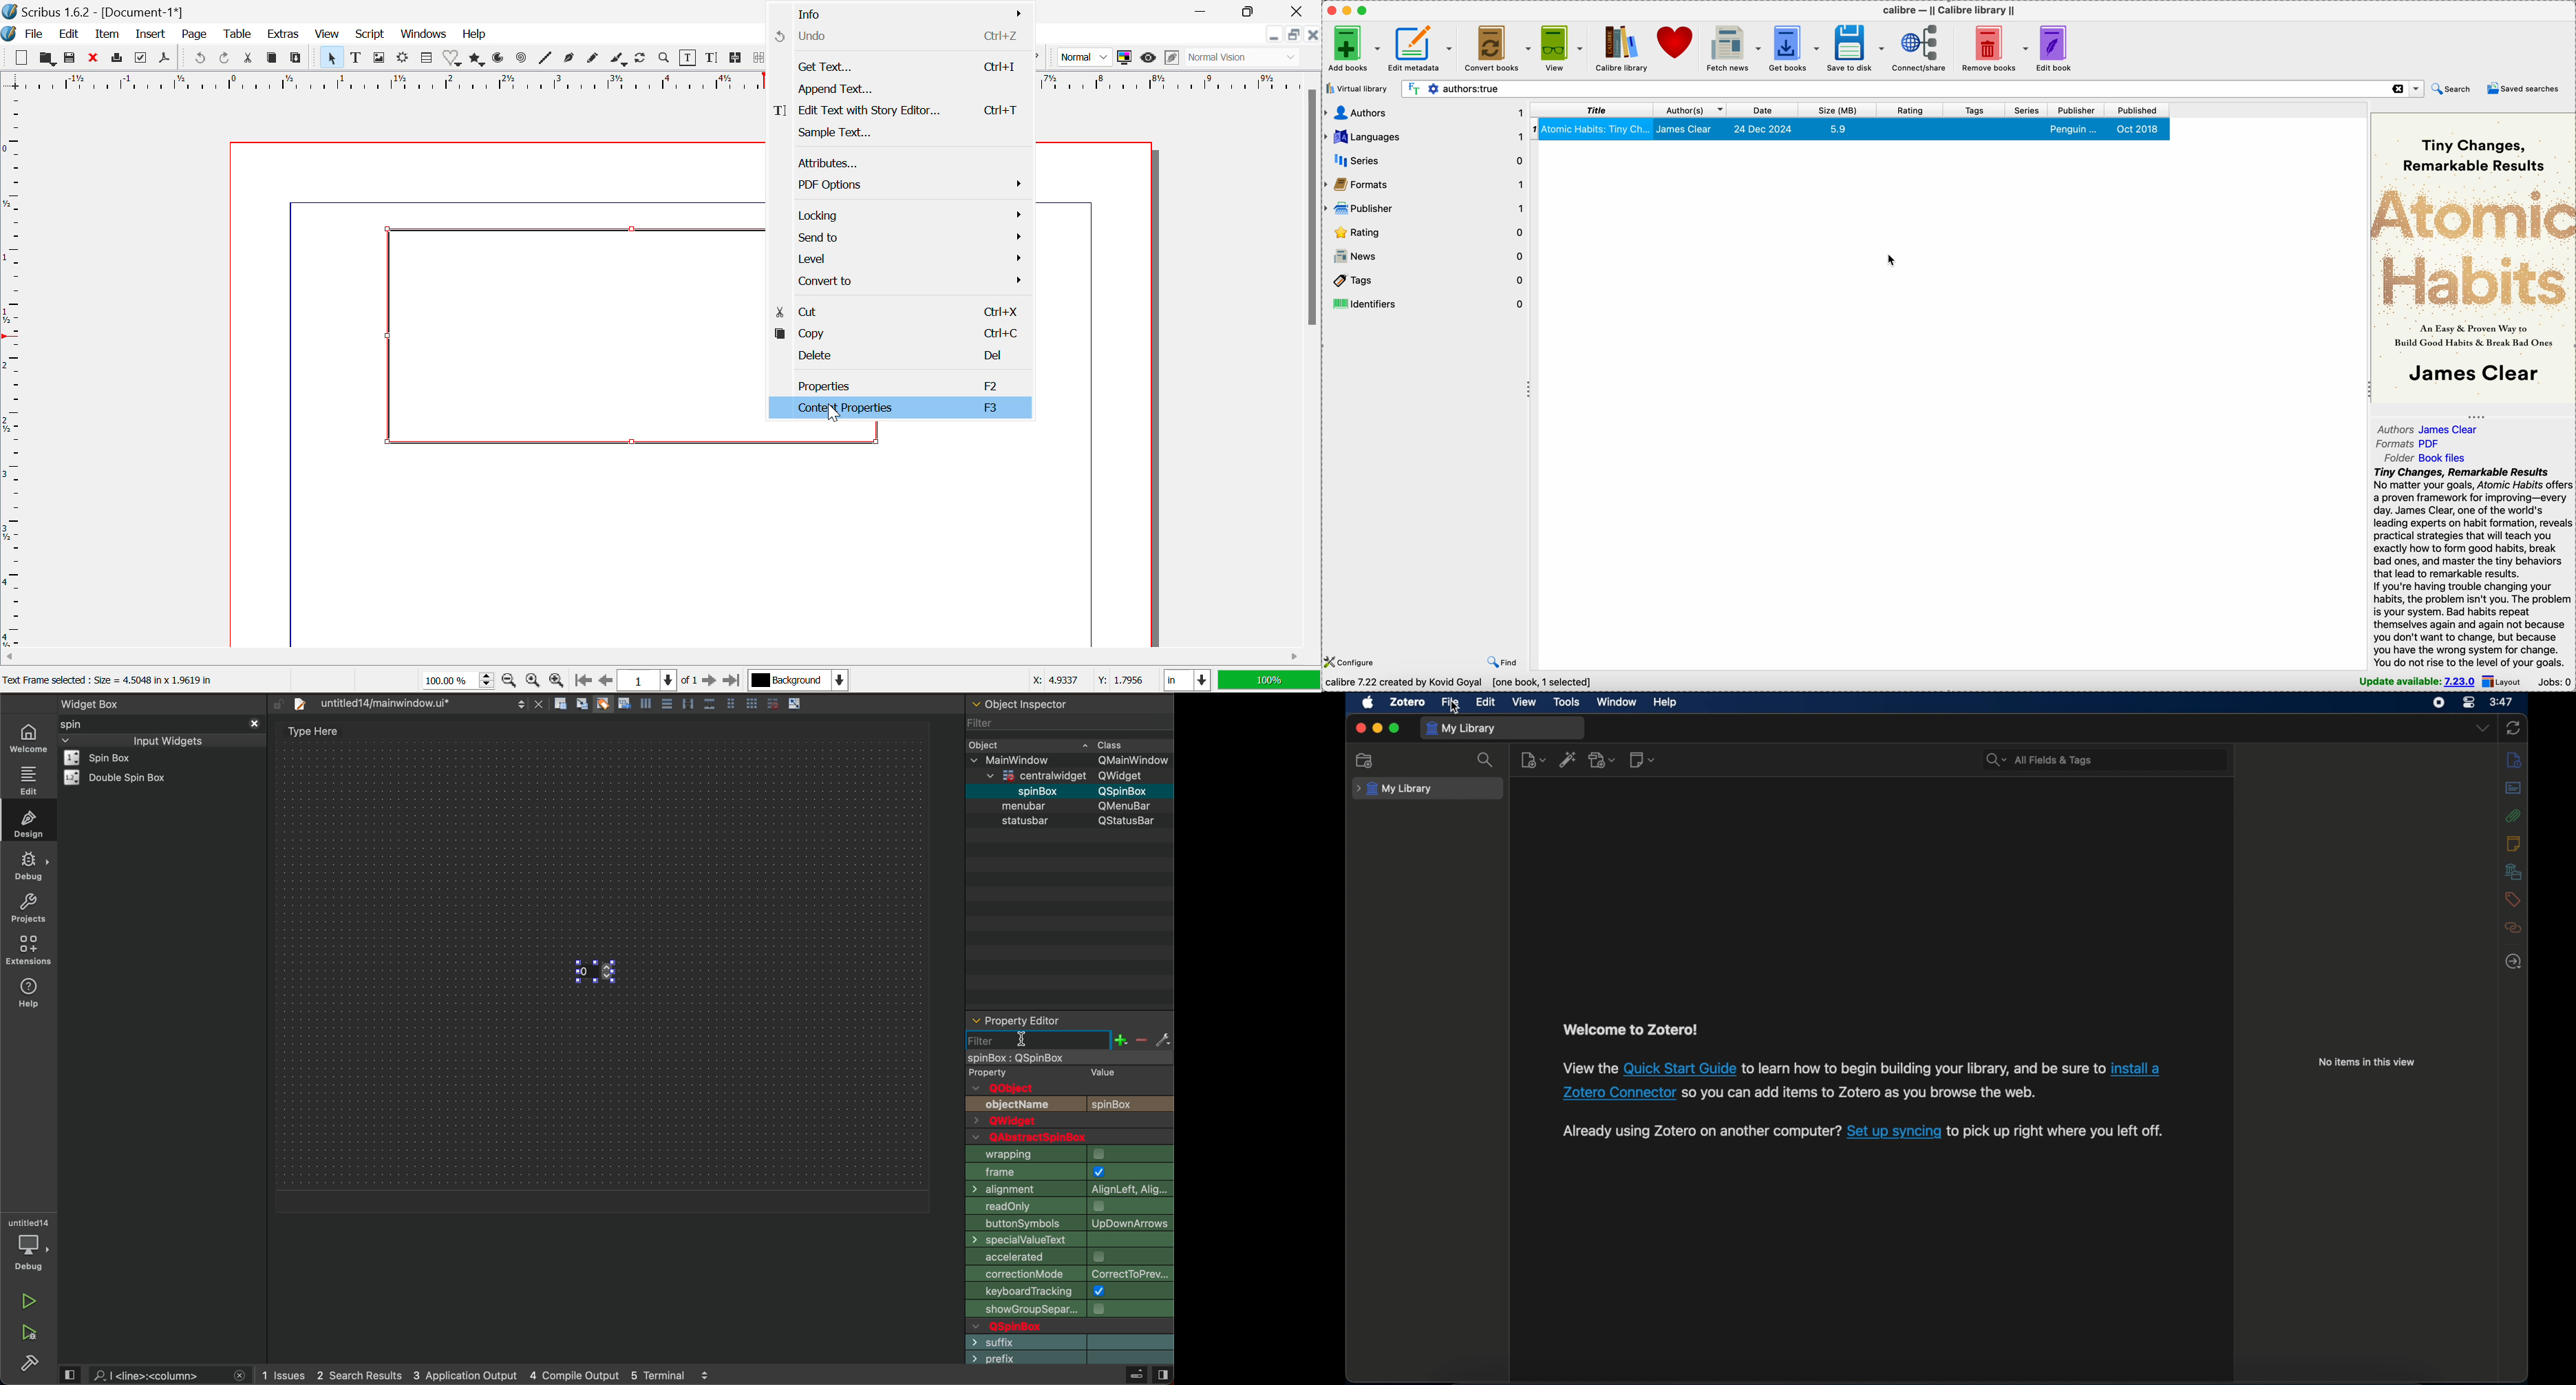 The width and height of the screenshot is (2576, 1400). What do you see at coordinates (2514, 962) in the screenshot?
I see `locate` at bounding box center [2514, 962].